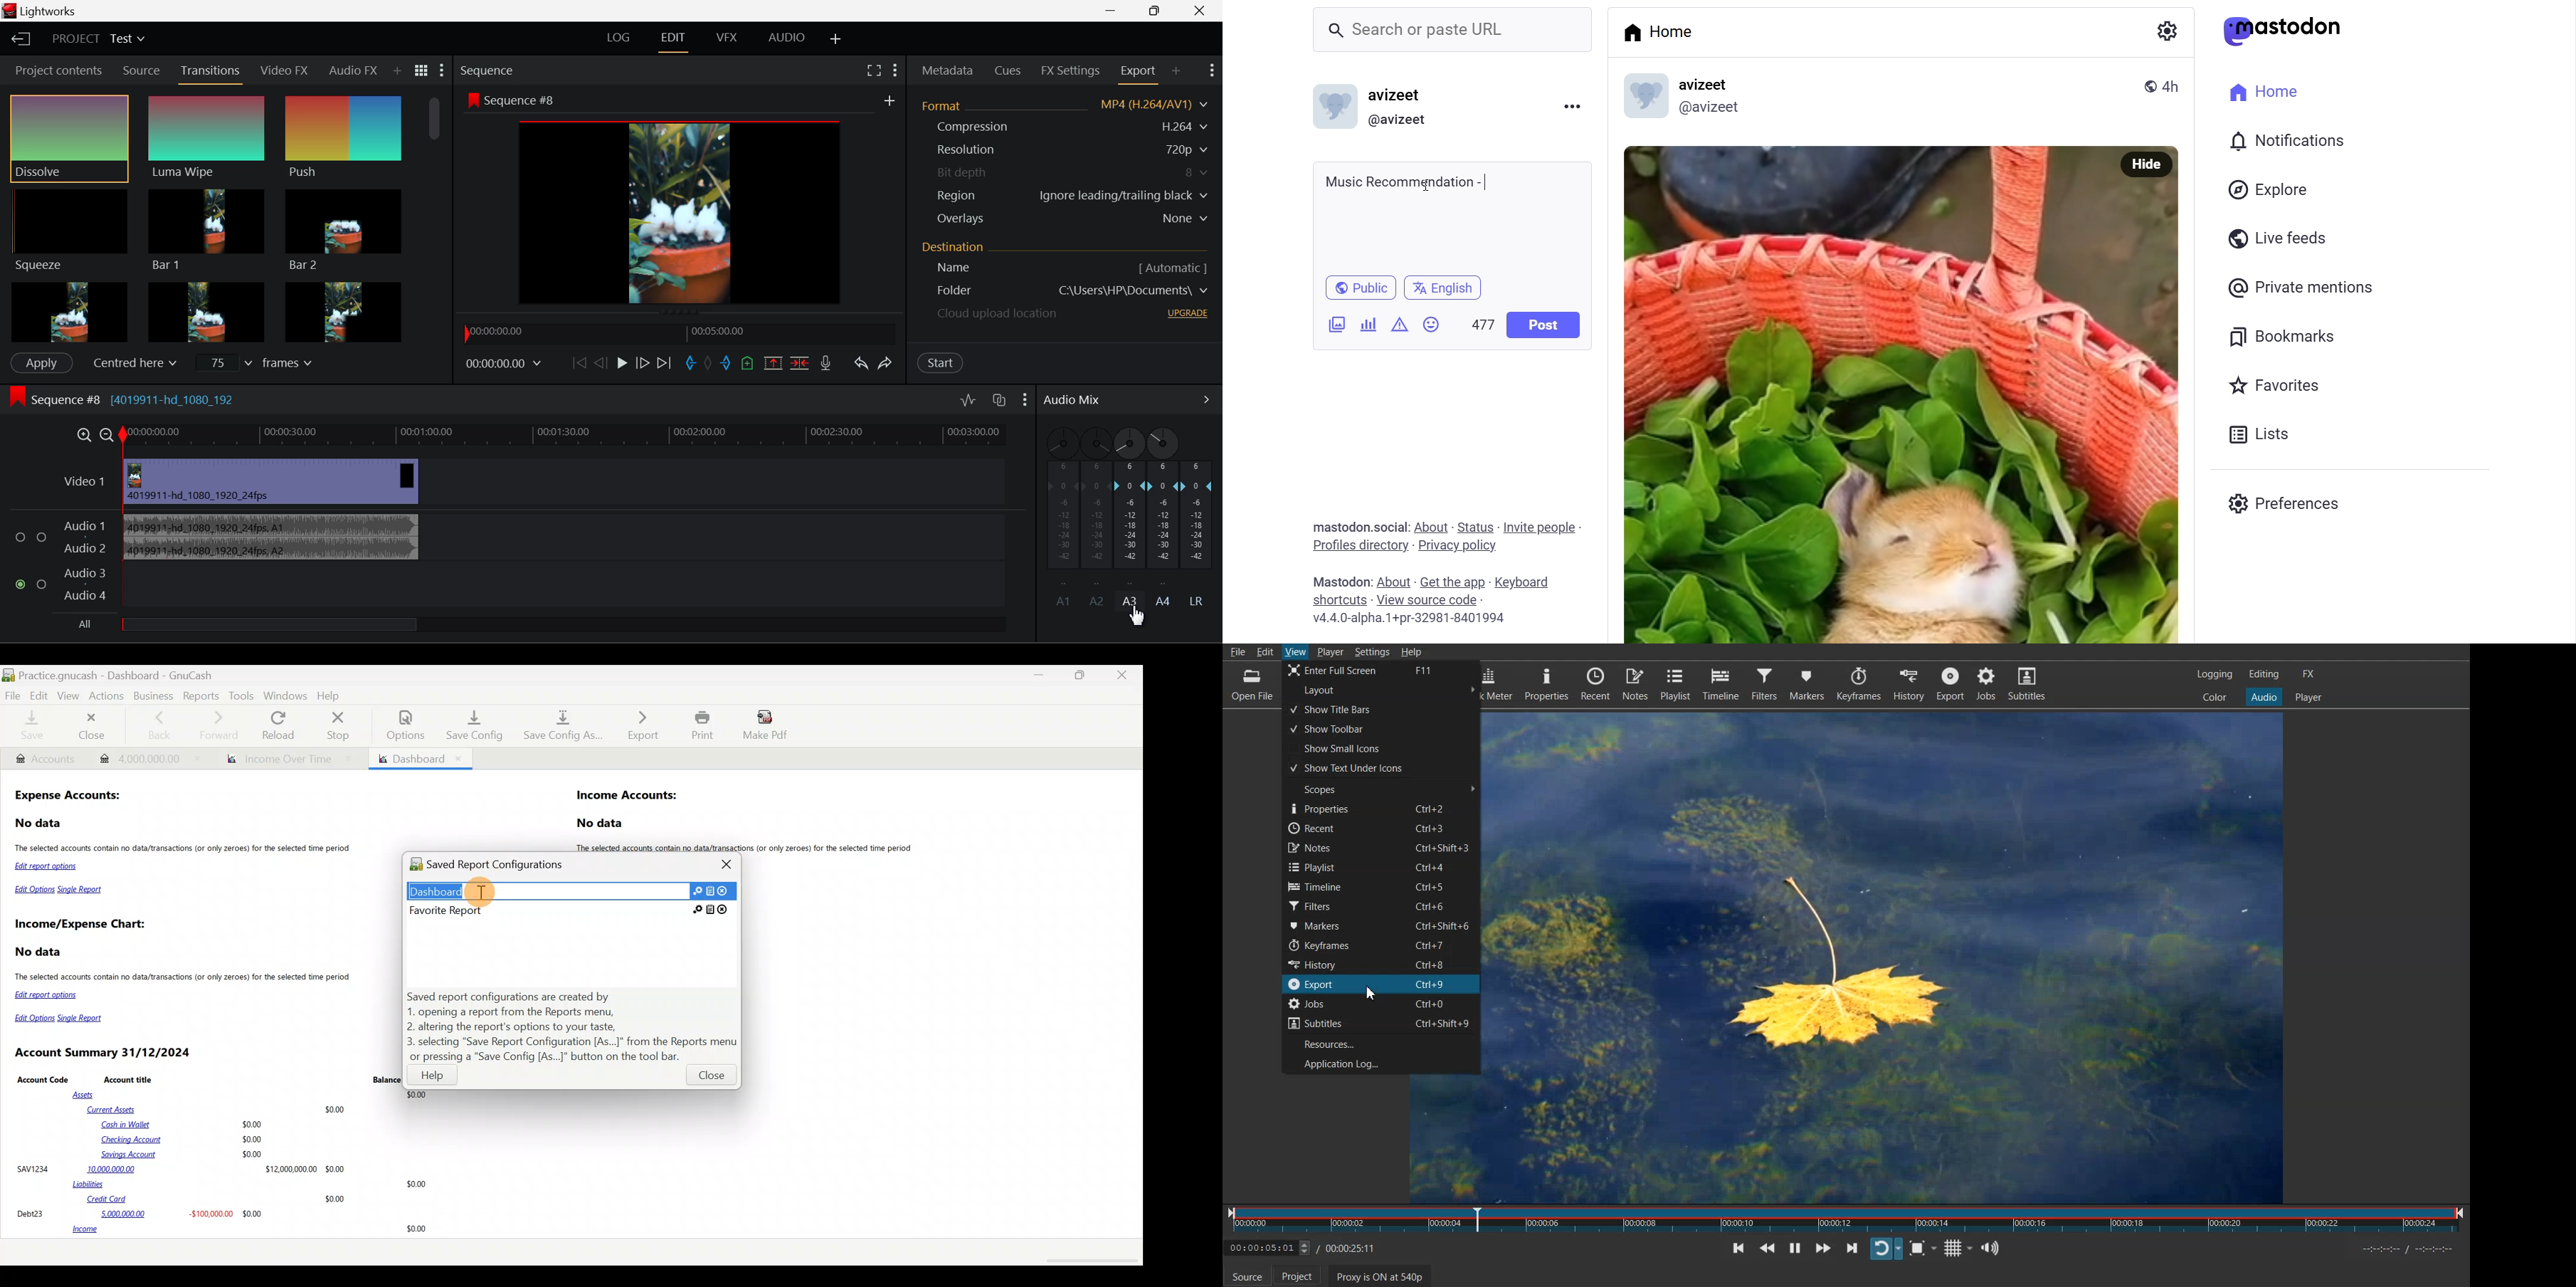 This screenshot has width=2576, height=1288. Describe the element at coordinates (1430, 322) in the screenshot. I see `Emojis` at that location.